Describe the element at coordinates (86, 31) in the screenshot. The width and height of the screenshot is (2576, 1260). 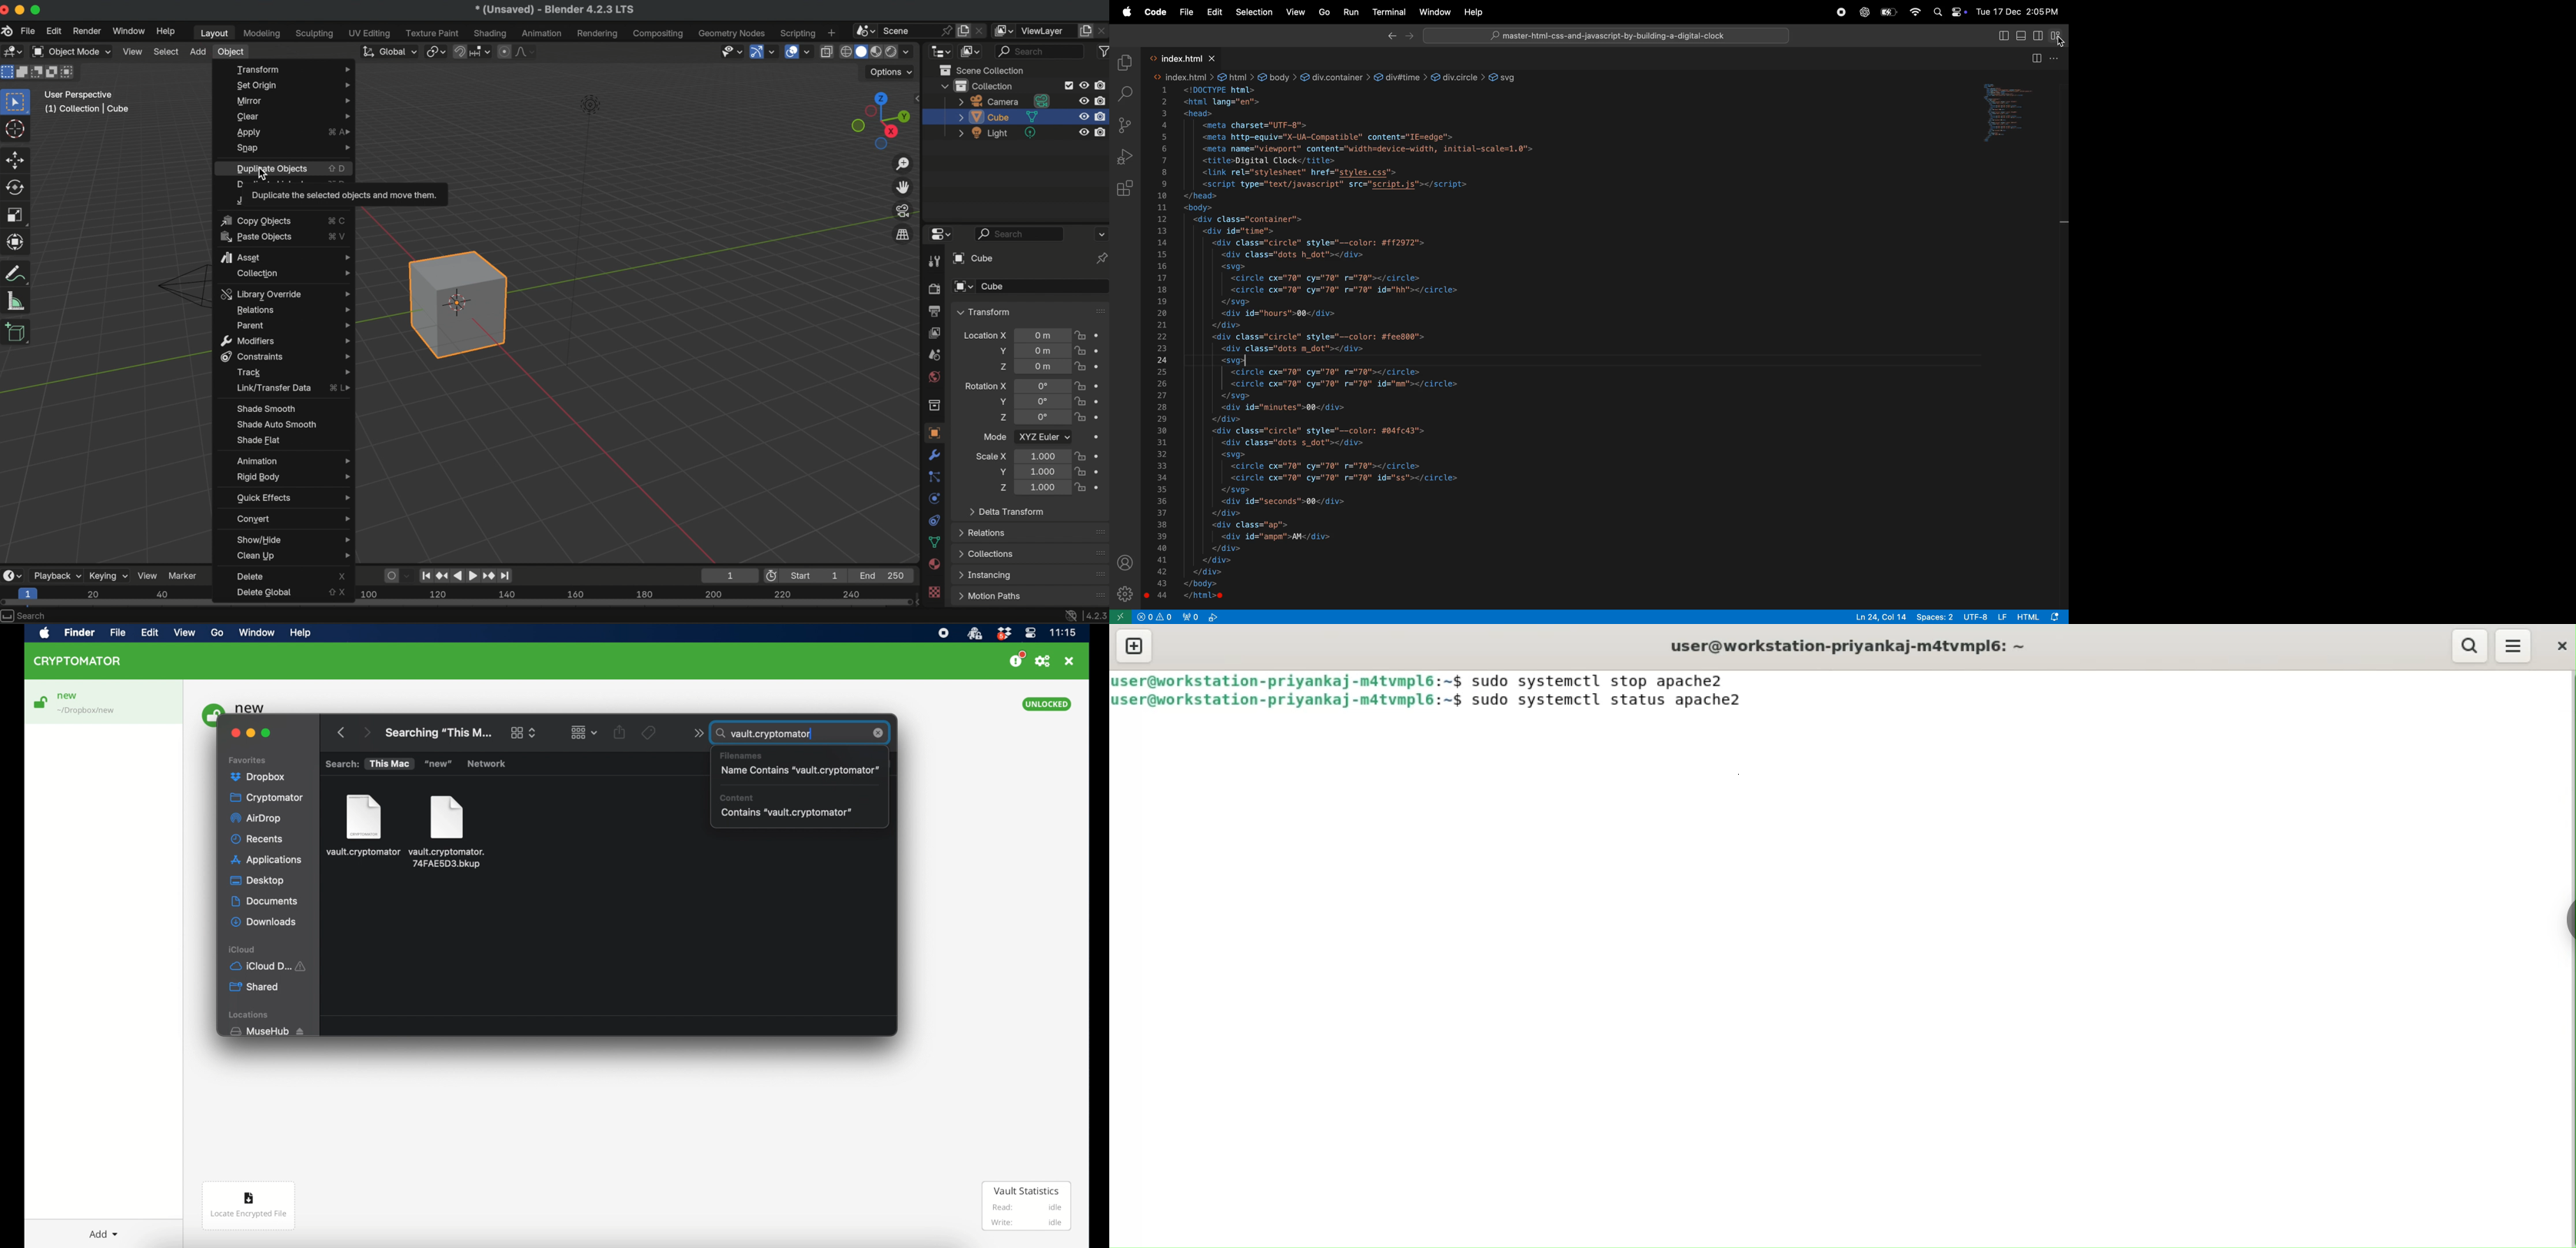
I see `render` at that location.